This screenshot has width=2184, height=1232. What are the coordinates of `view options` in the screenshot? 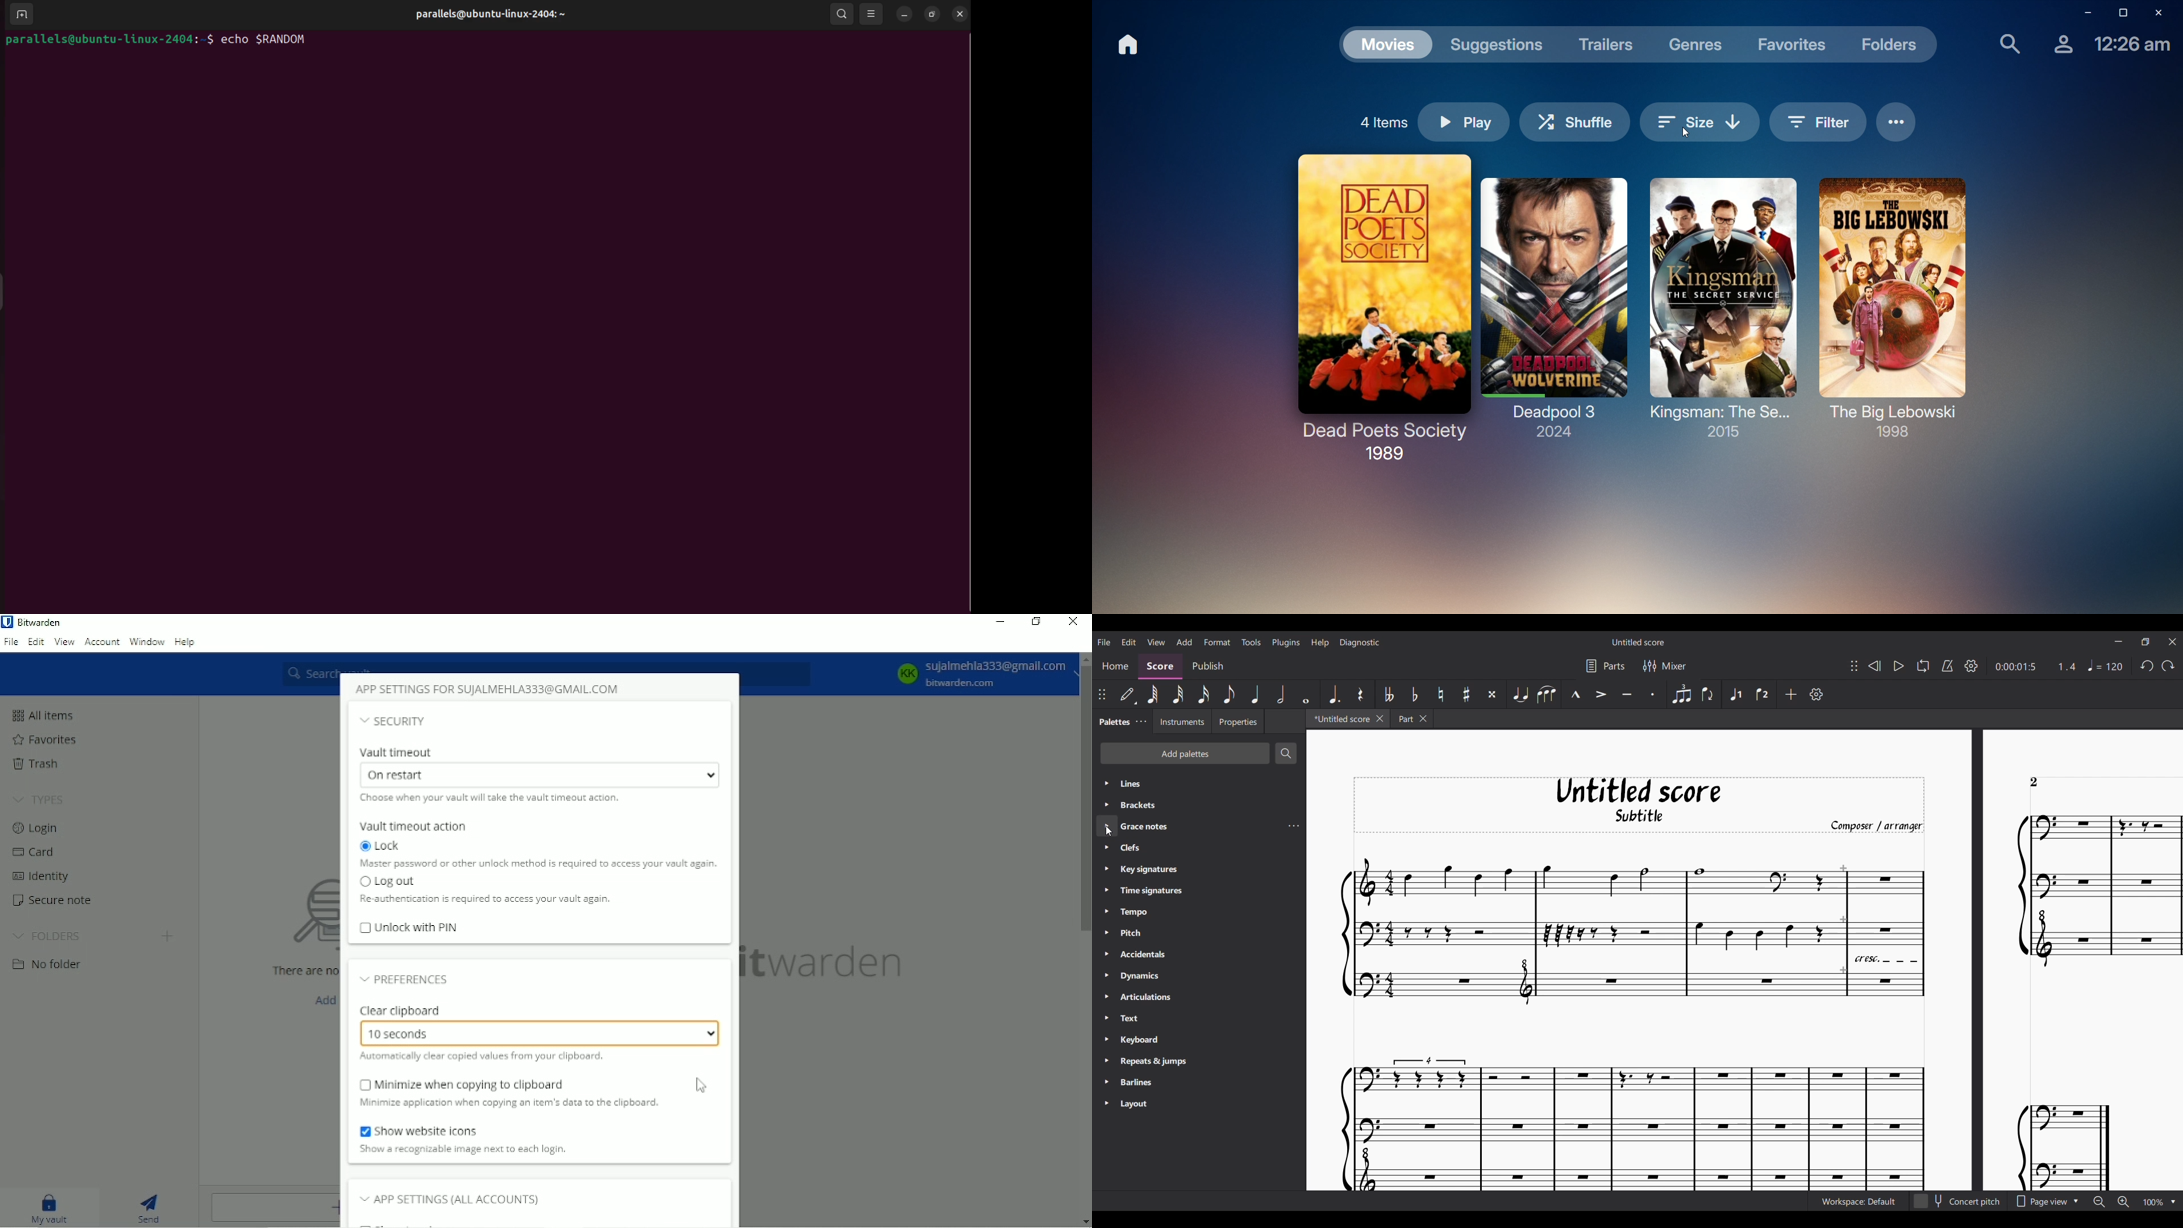 It's located at (872, 15).